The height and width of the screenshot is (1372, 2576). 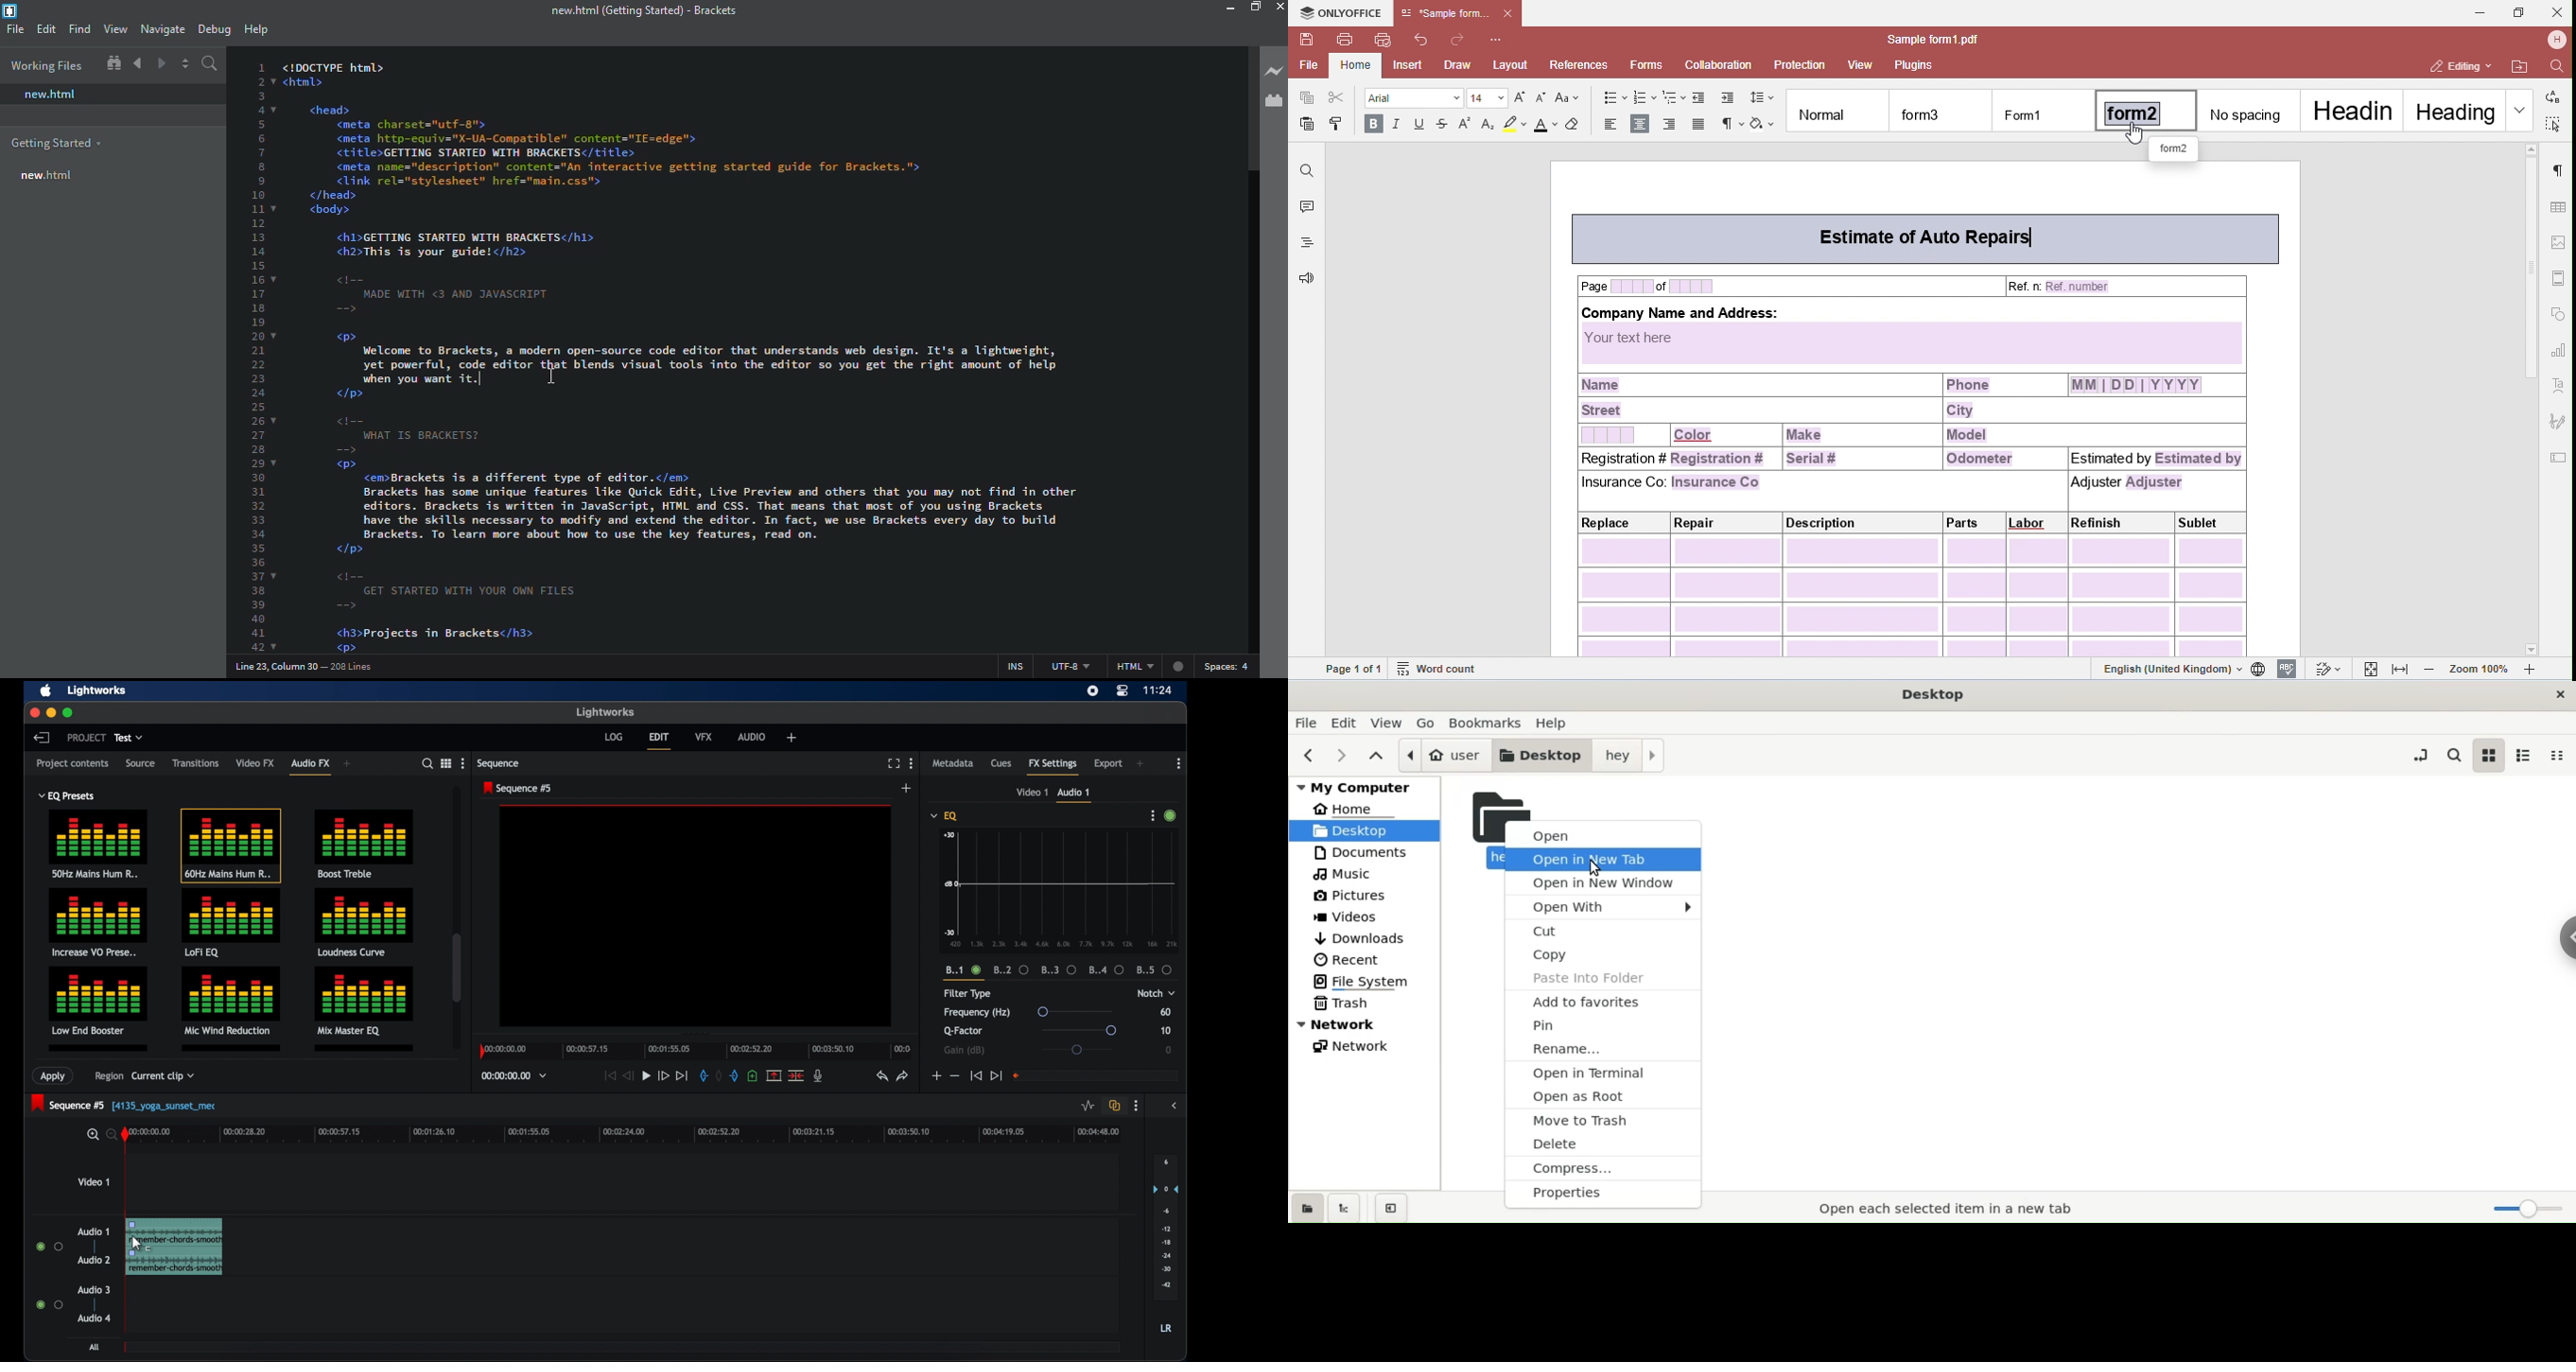 I want to click on sequence, so click(x=517, y=788).